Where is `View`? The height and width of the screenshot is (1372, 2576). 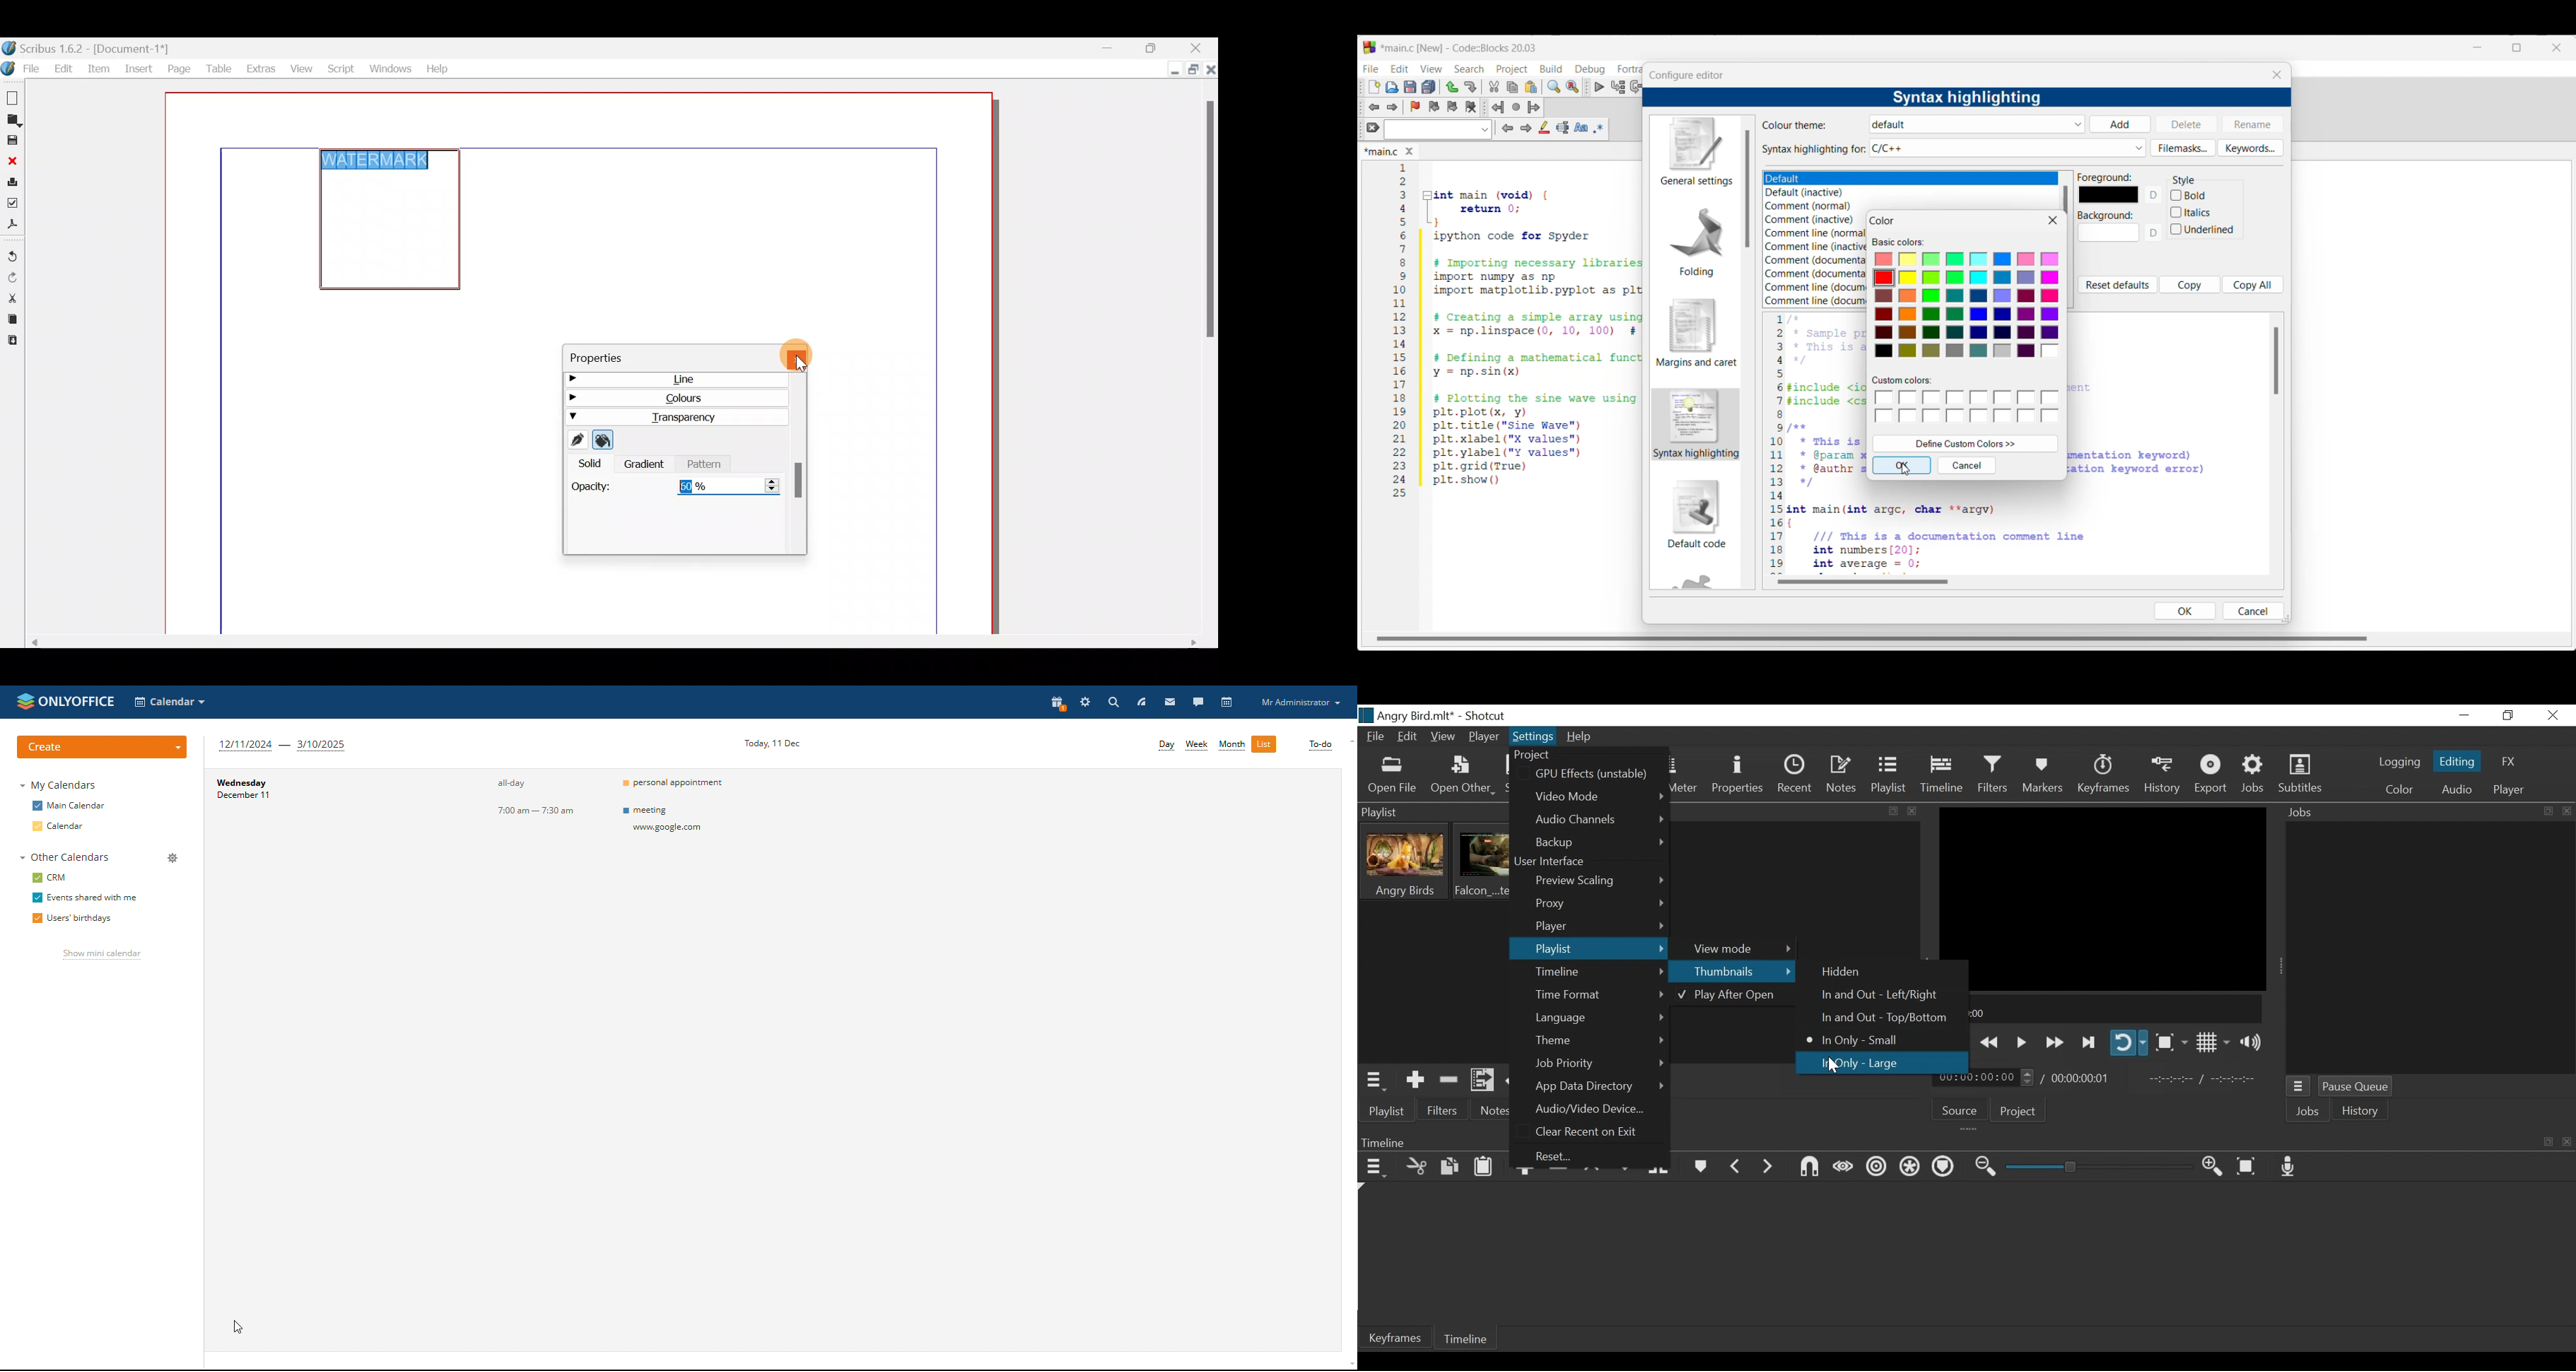 View is located at coordinates (1443, 737).